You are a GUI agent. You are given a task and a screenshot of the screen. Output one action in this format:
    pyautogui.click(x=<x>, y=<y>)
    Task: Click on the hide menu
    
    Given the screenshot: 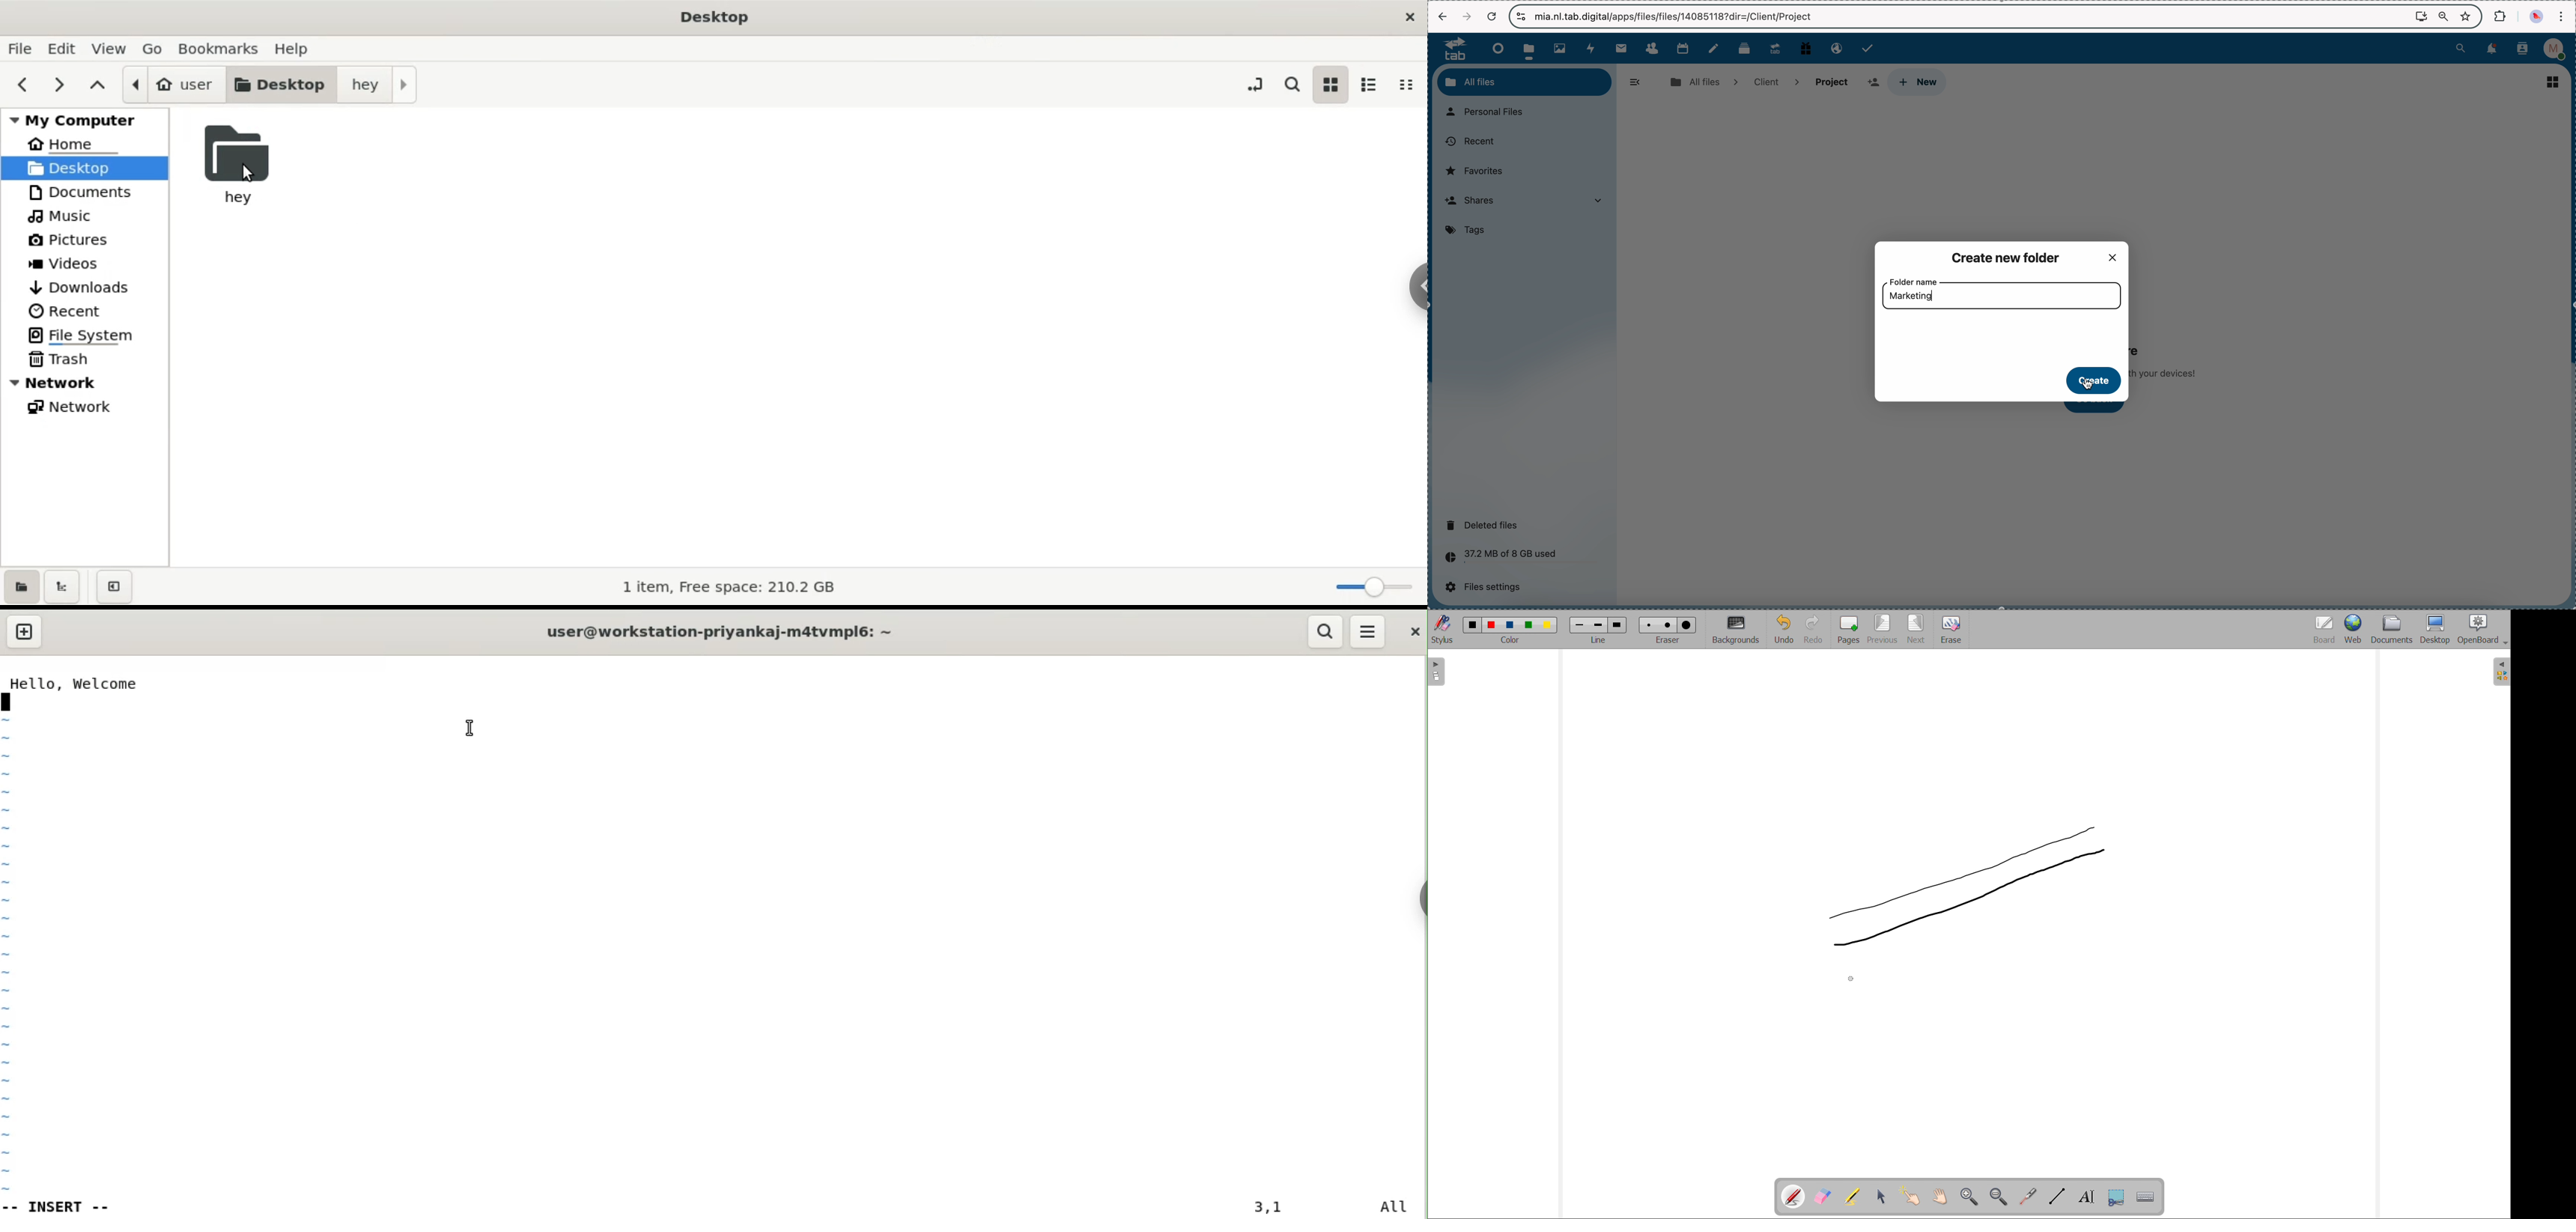 What is the action you would take?
    pyautogui.click(x=1636, y=83)
    